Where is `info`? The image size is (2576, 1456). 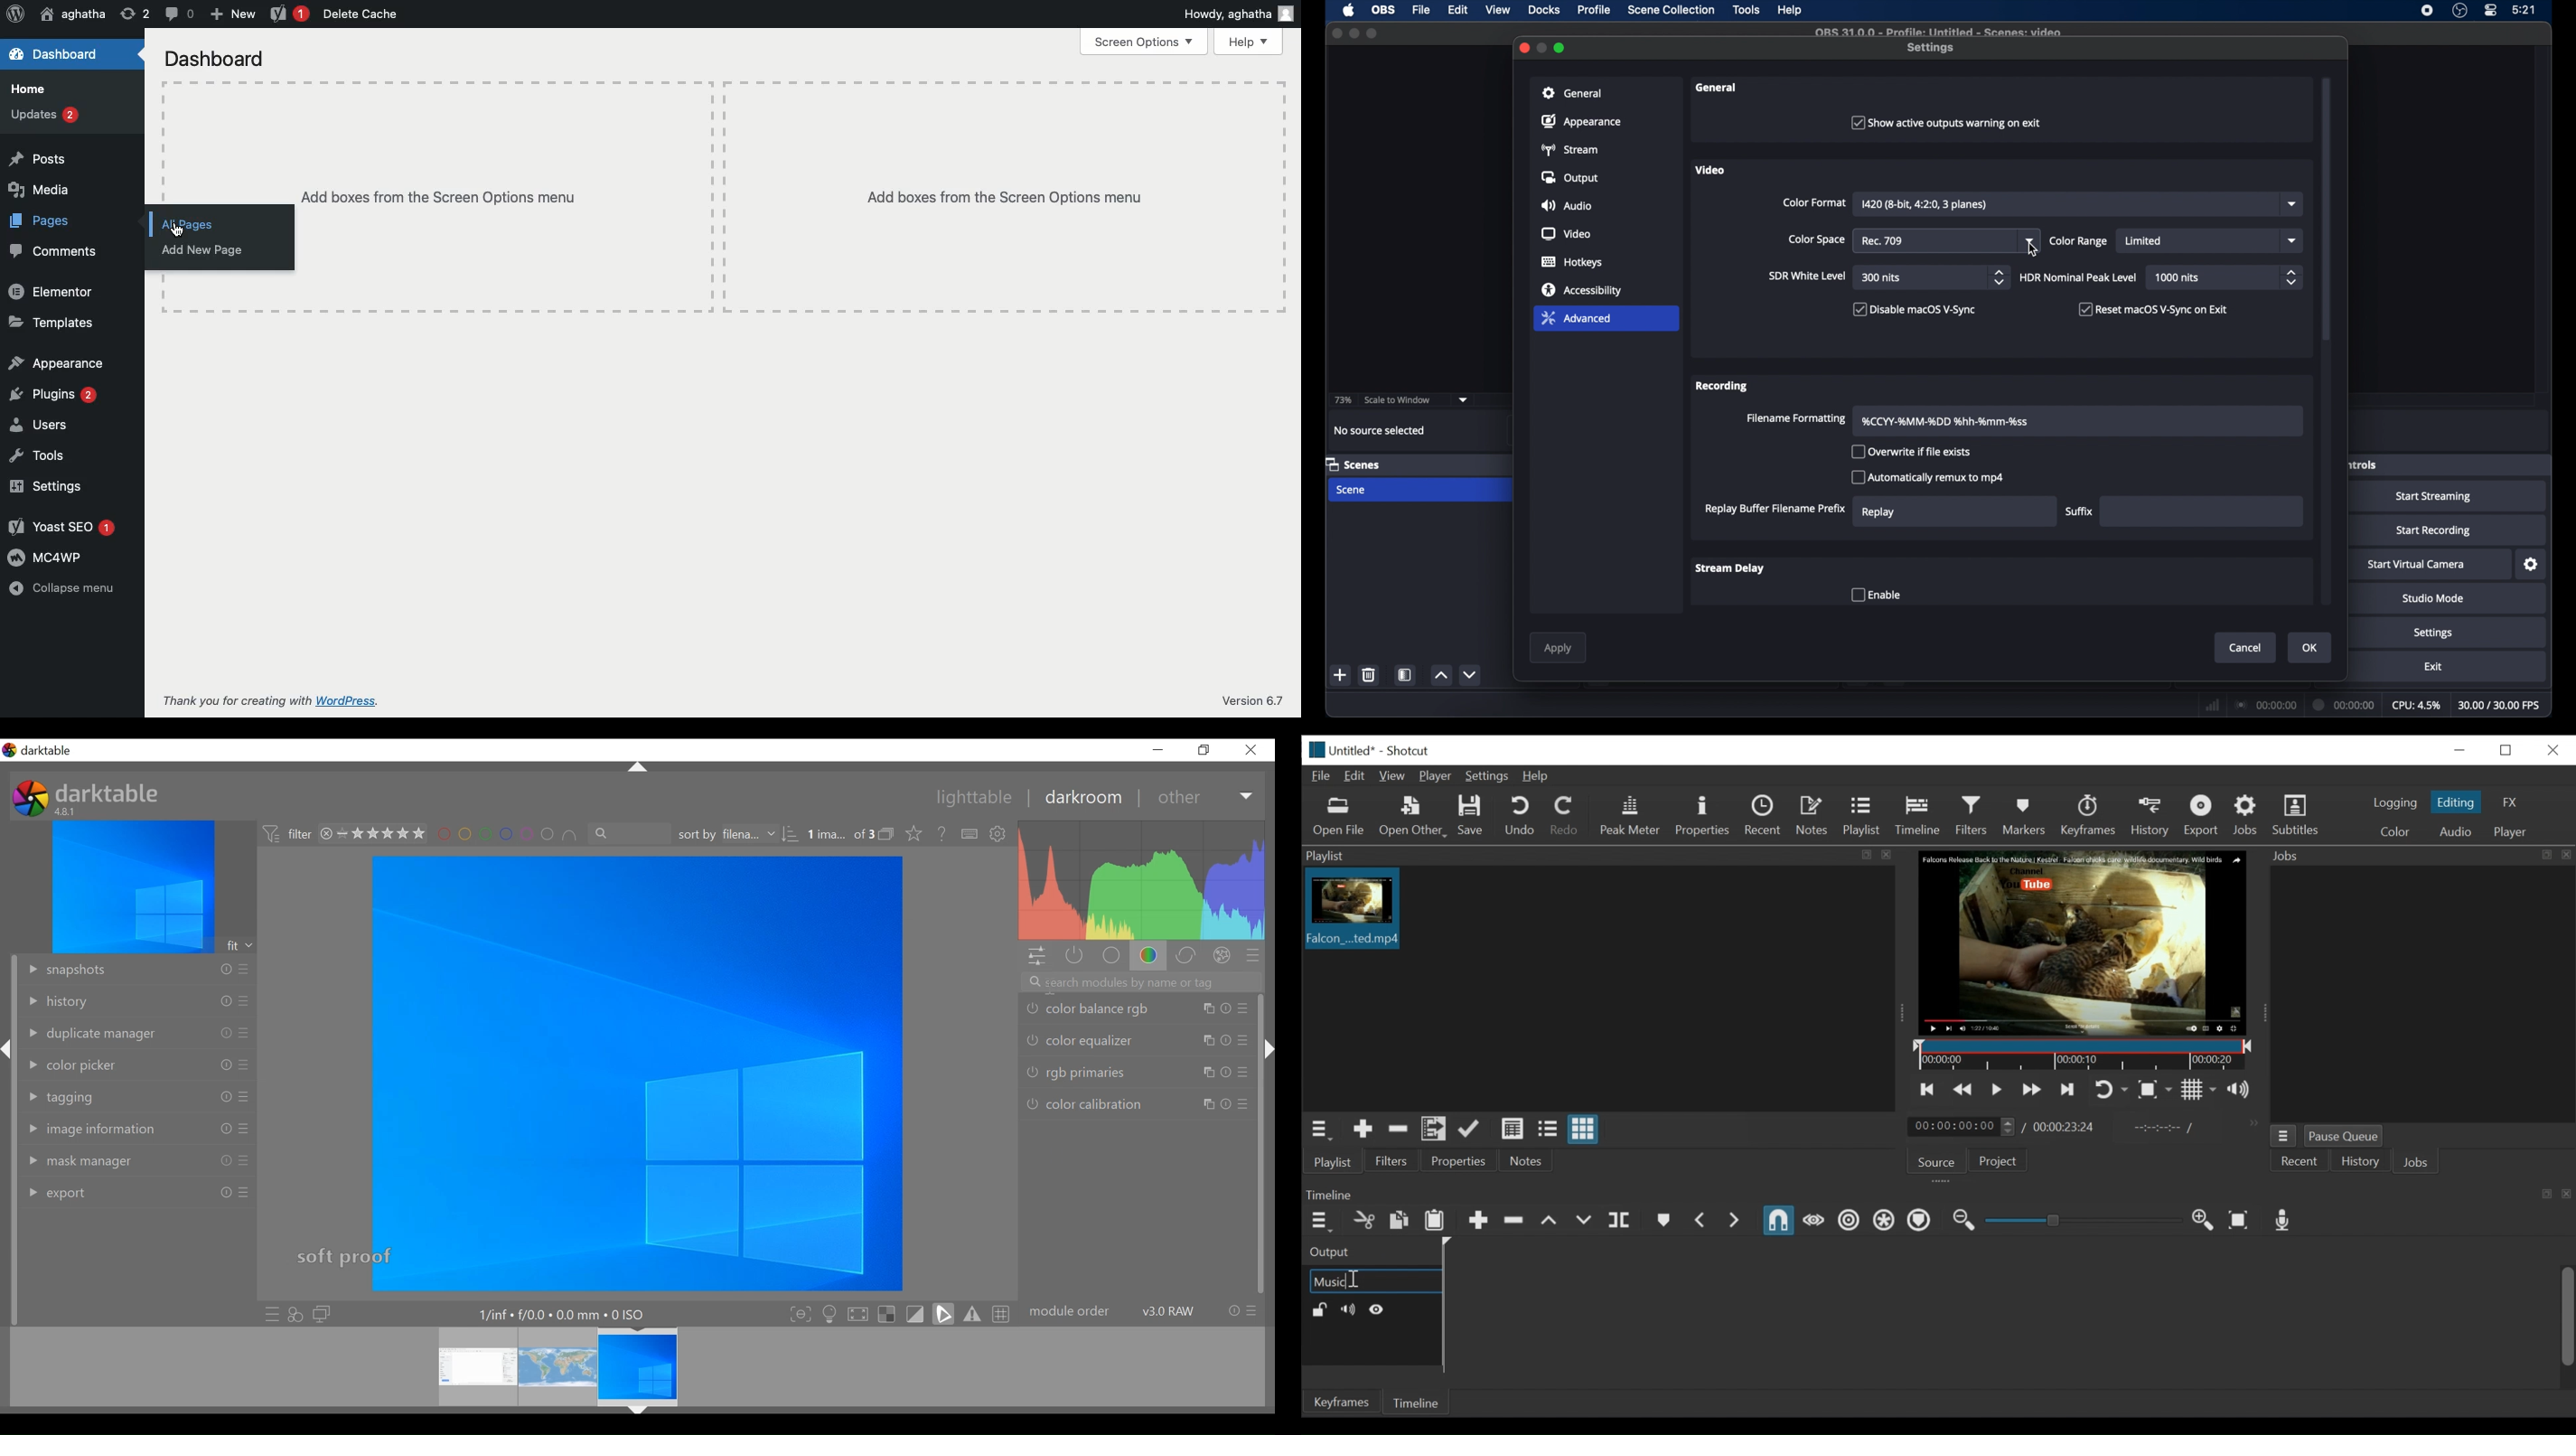
info is located at coordinates (225, 1097).